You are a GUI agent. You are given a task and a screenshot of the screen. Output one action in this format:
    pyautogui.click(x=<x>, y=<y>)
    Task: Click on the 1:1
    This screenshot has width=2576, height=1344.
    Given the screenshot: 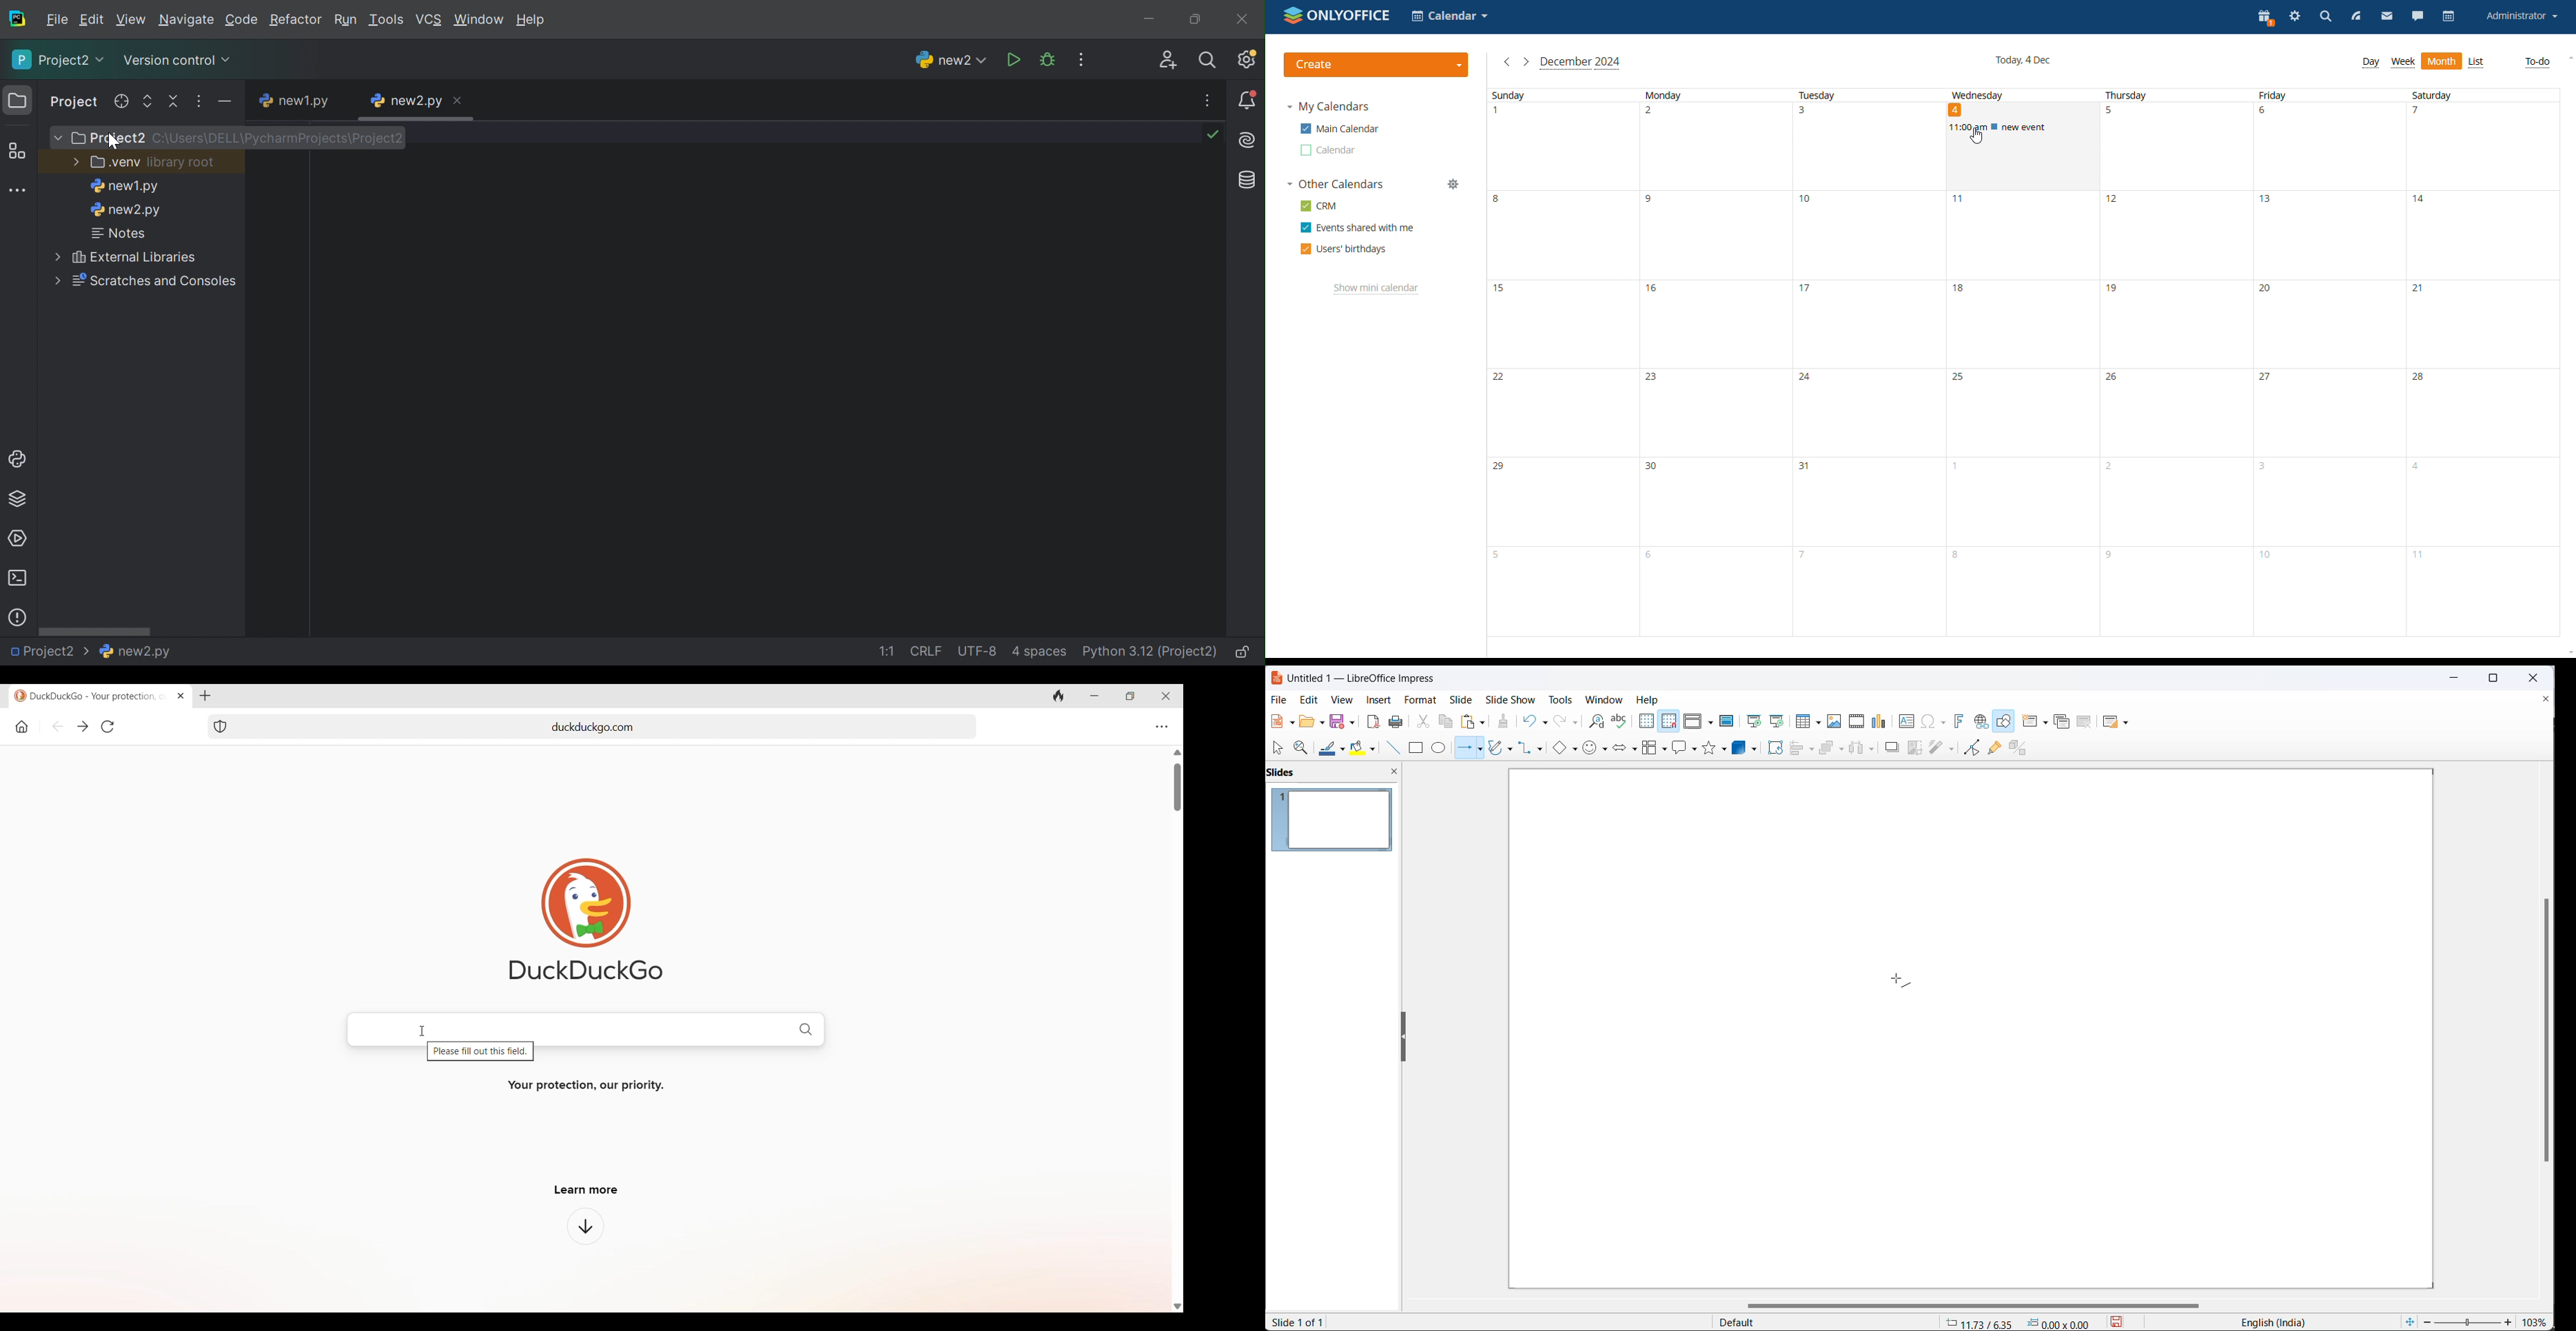 What is the action you would take?
    pyautogui.click(x=885, y=651)
    